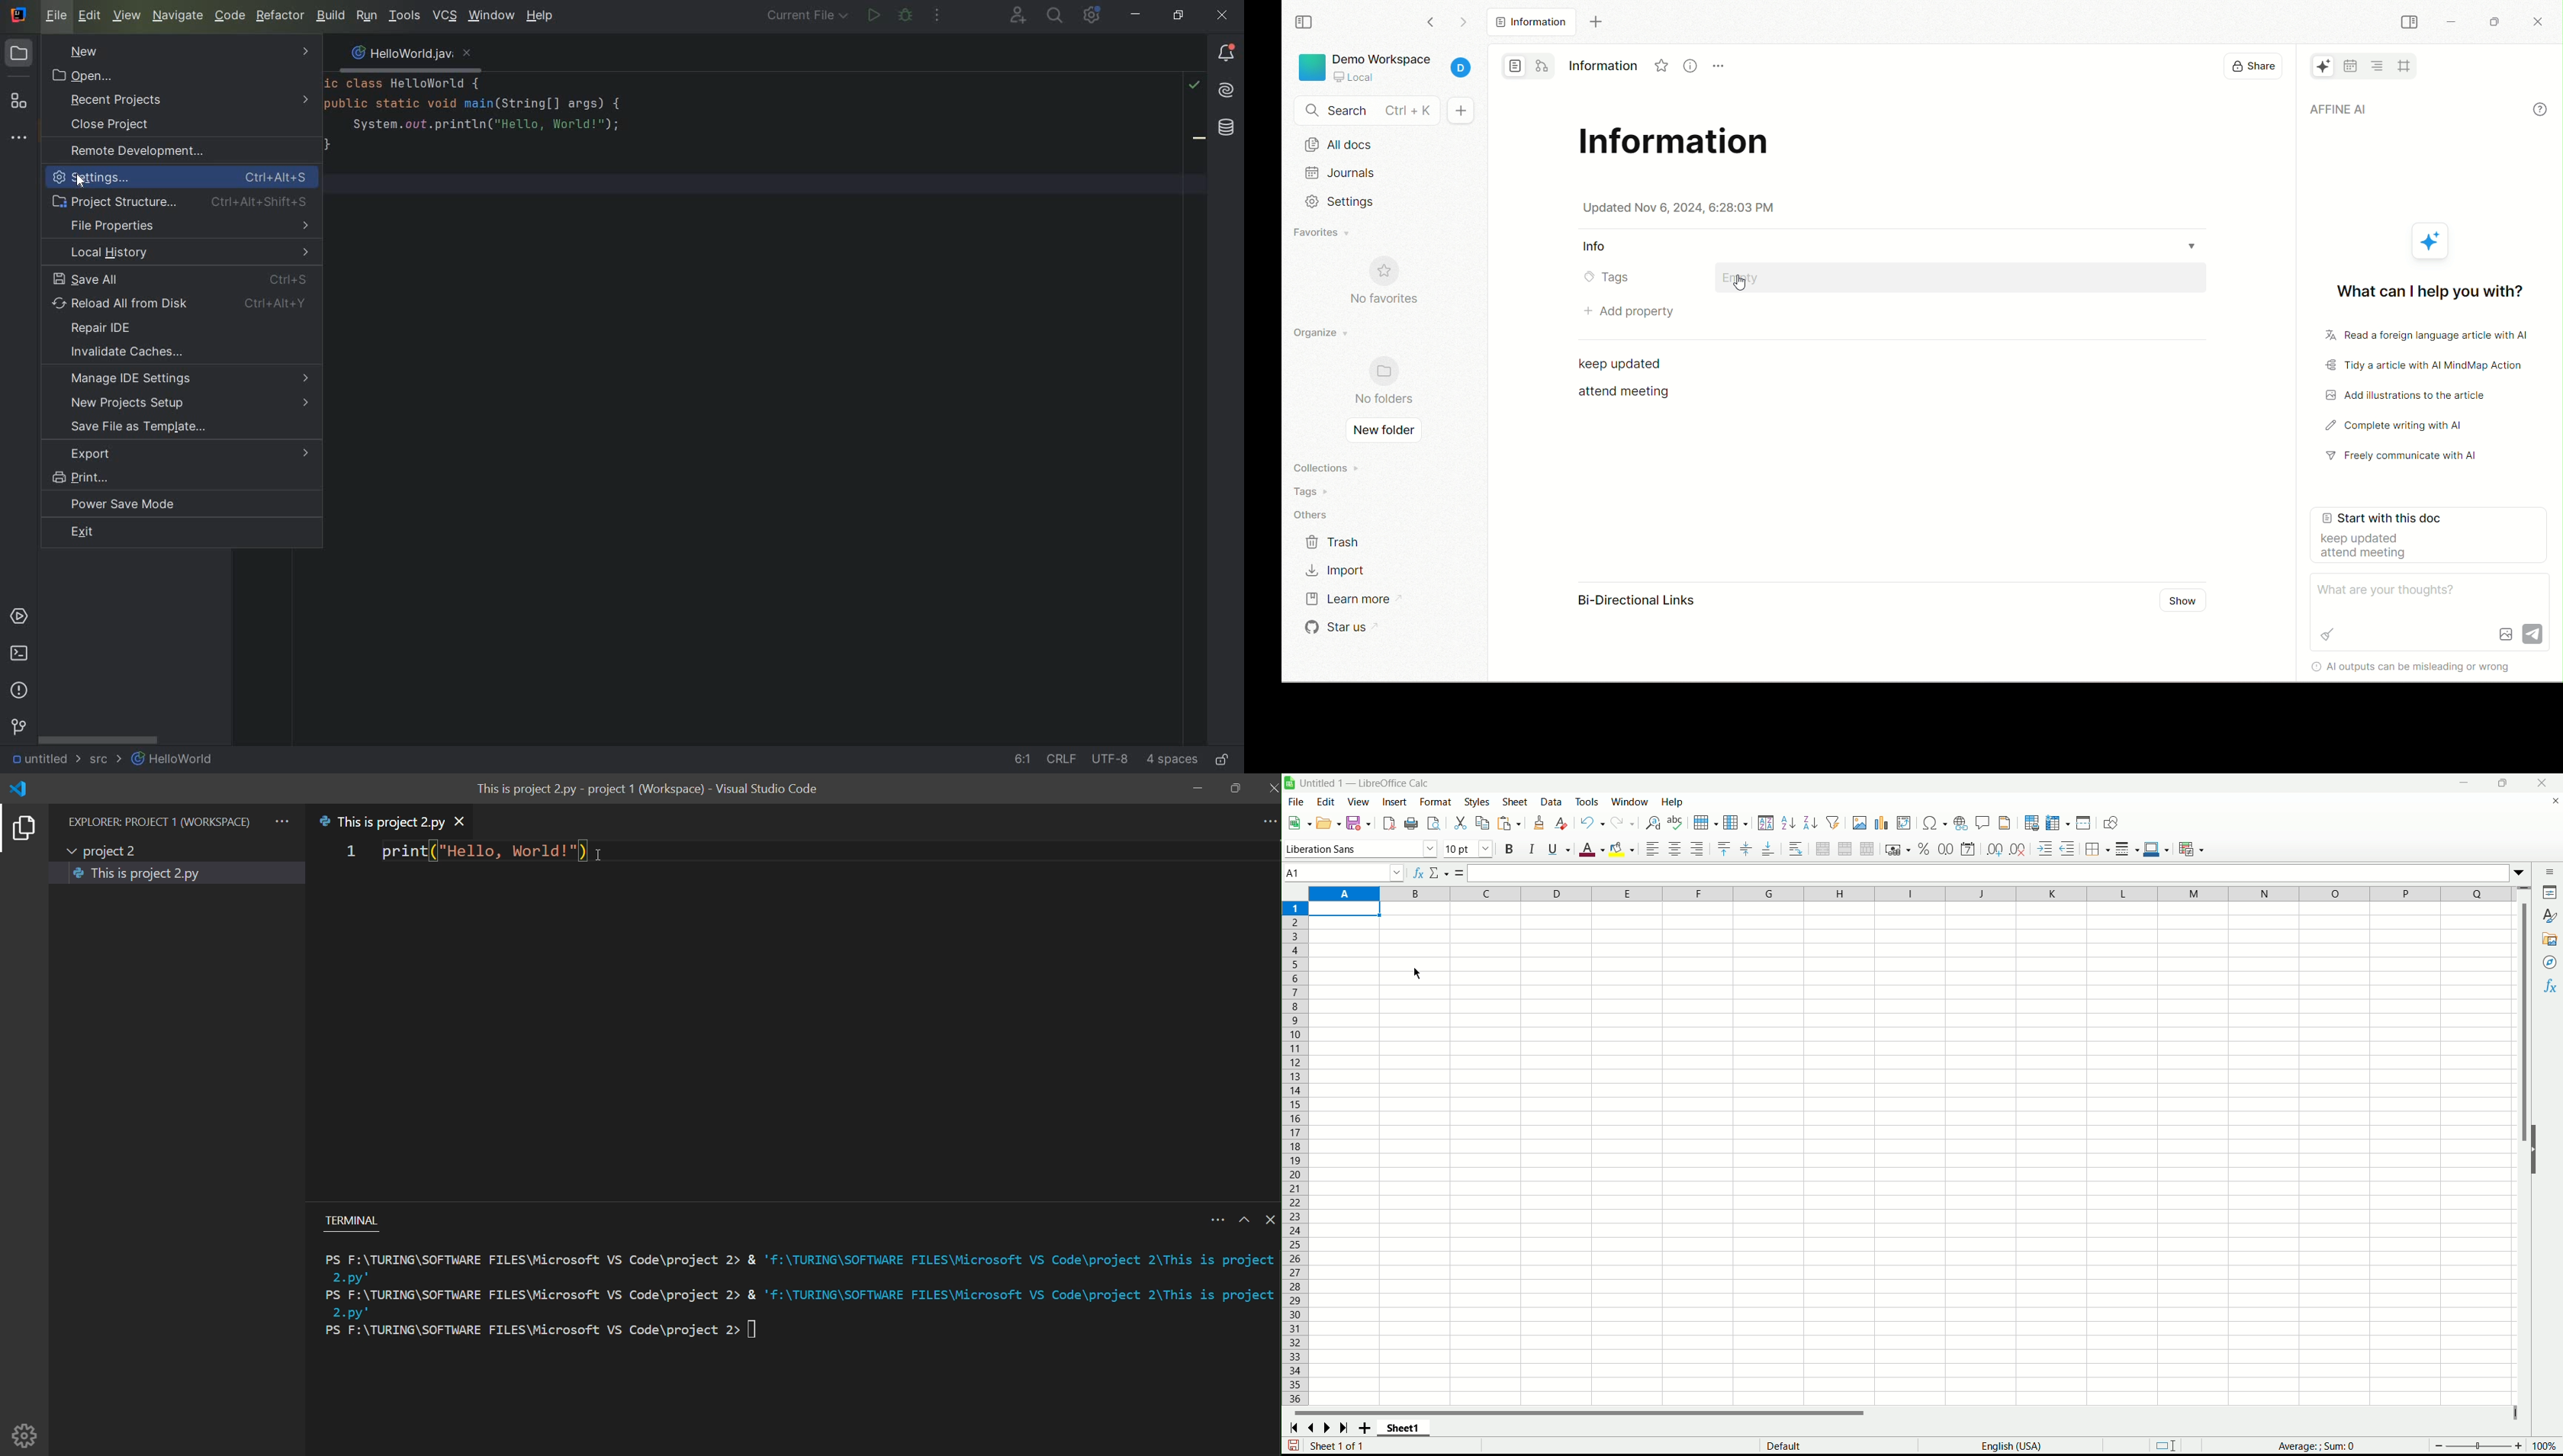 This screenshot has height=1456, width=2576. Describe the element at coordinates (1809, 821) in the screenshot. I see `sort descending` at that location.